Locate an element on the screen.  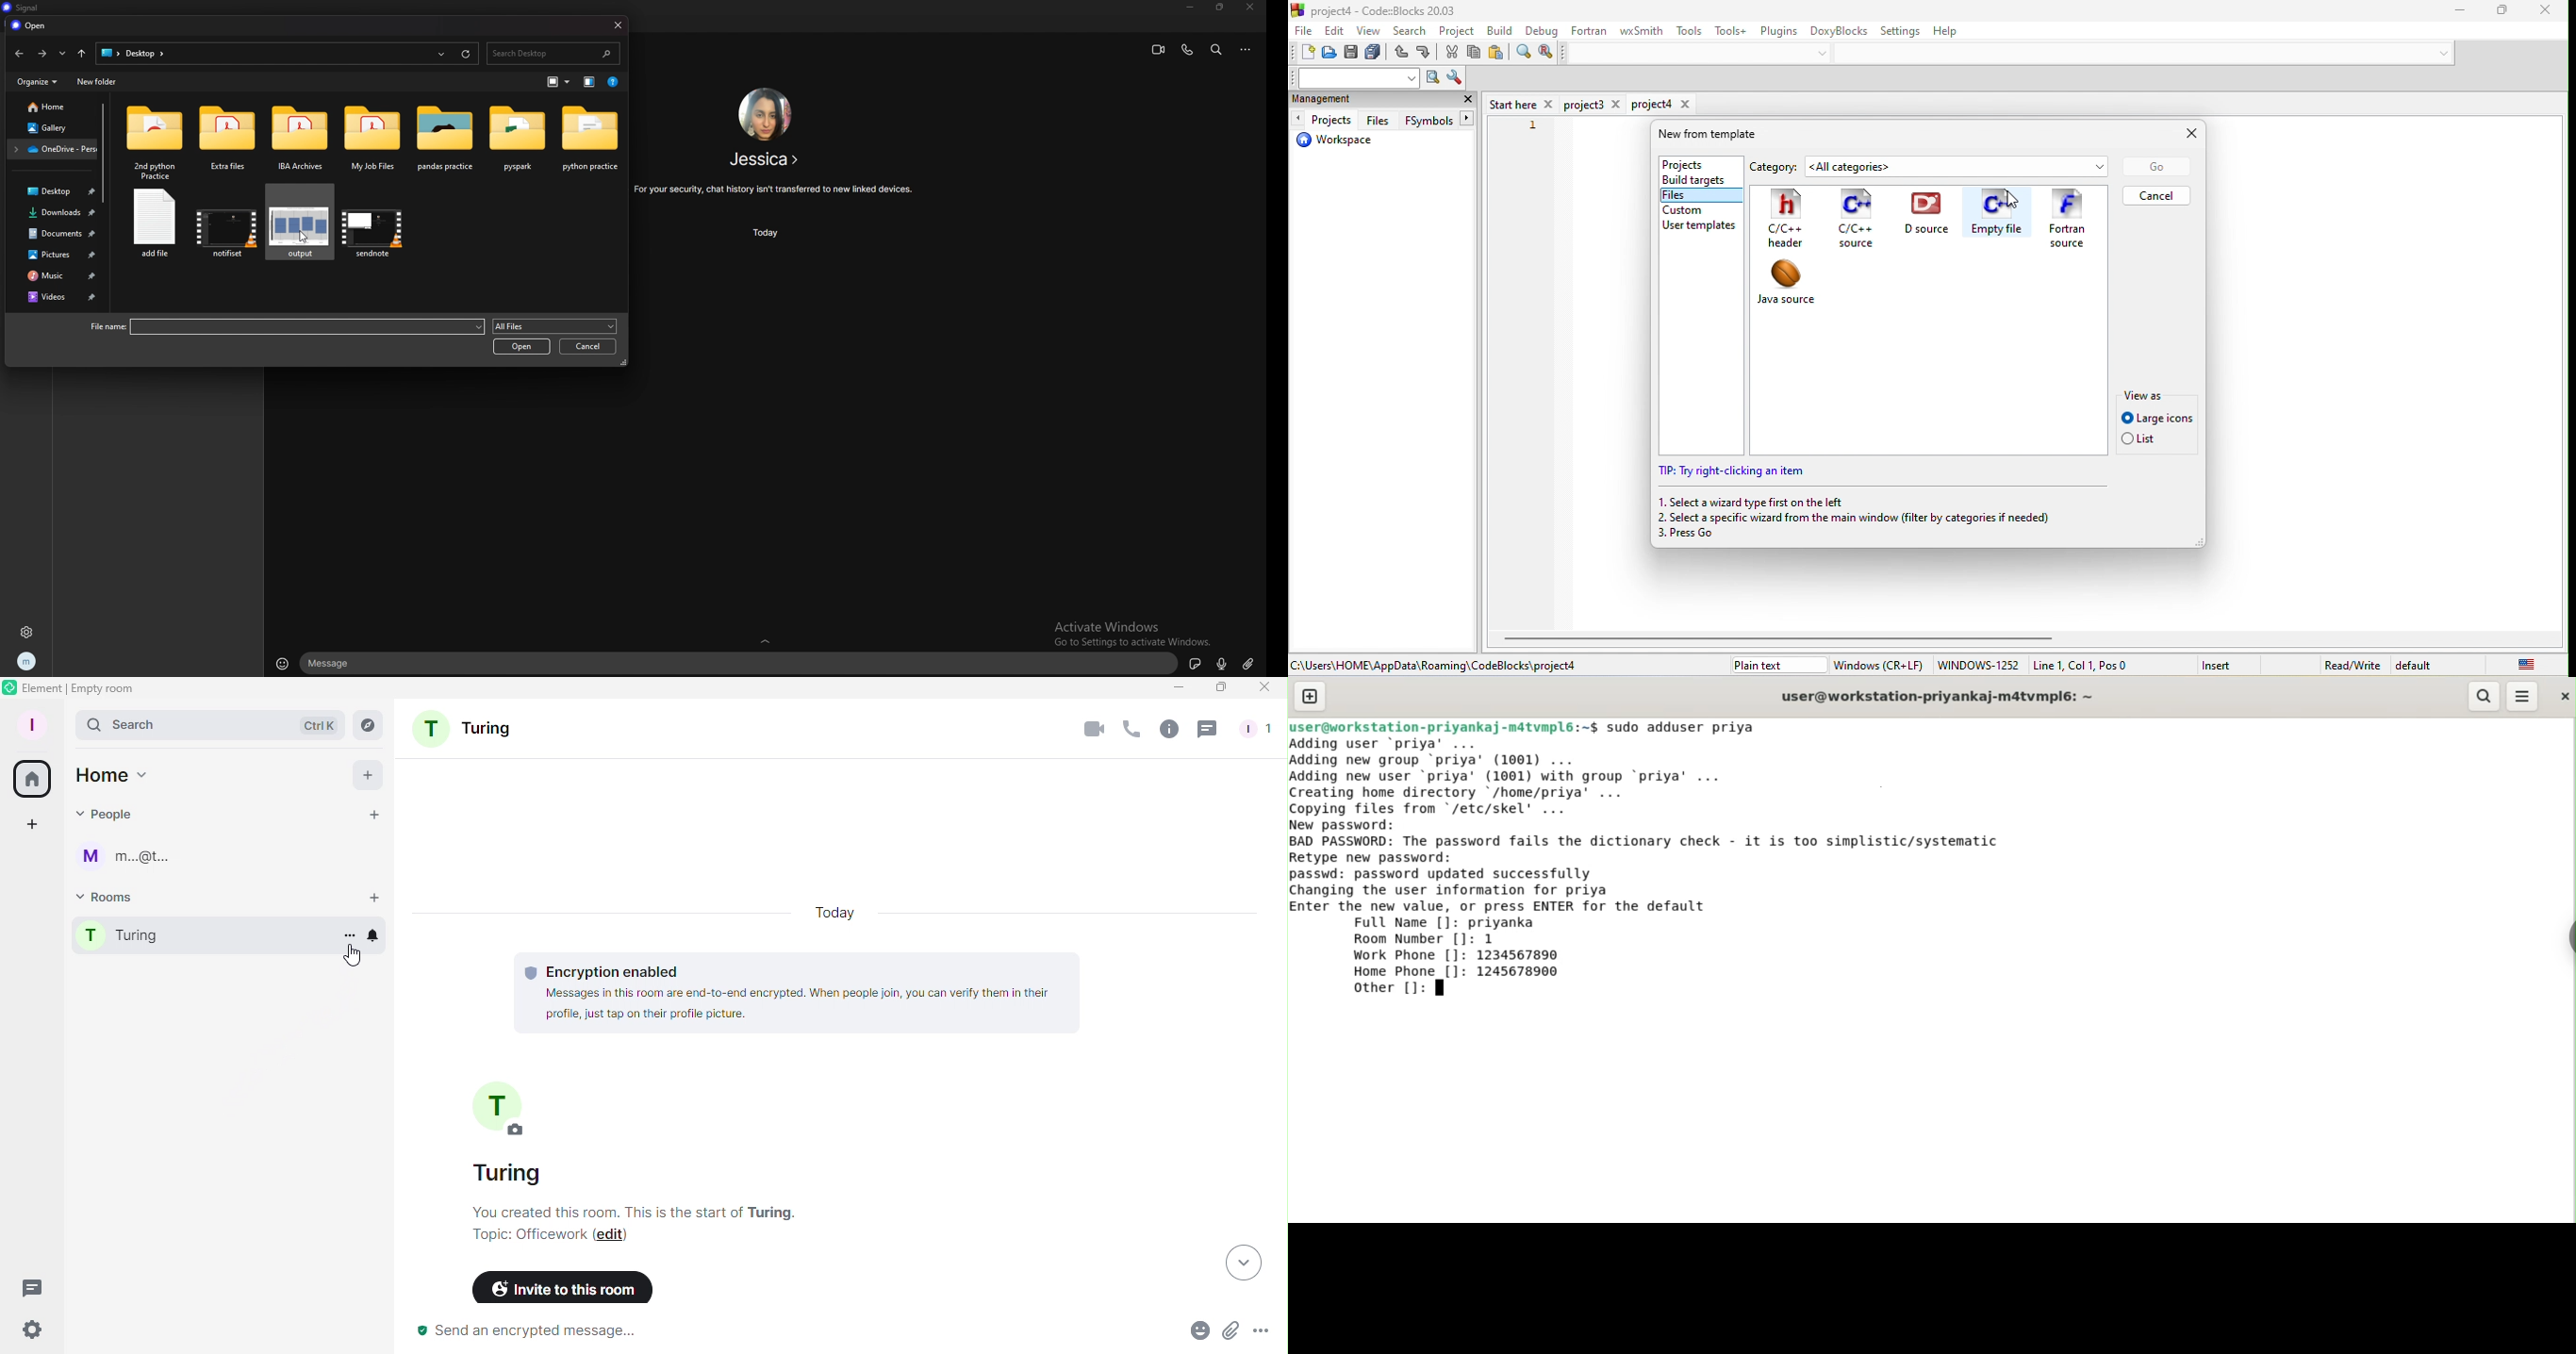
c\c++ source is located at coordinates (1855, 219).